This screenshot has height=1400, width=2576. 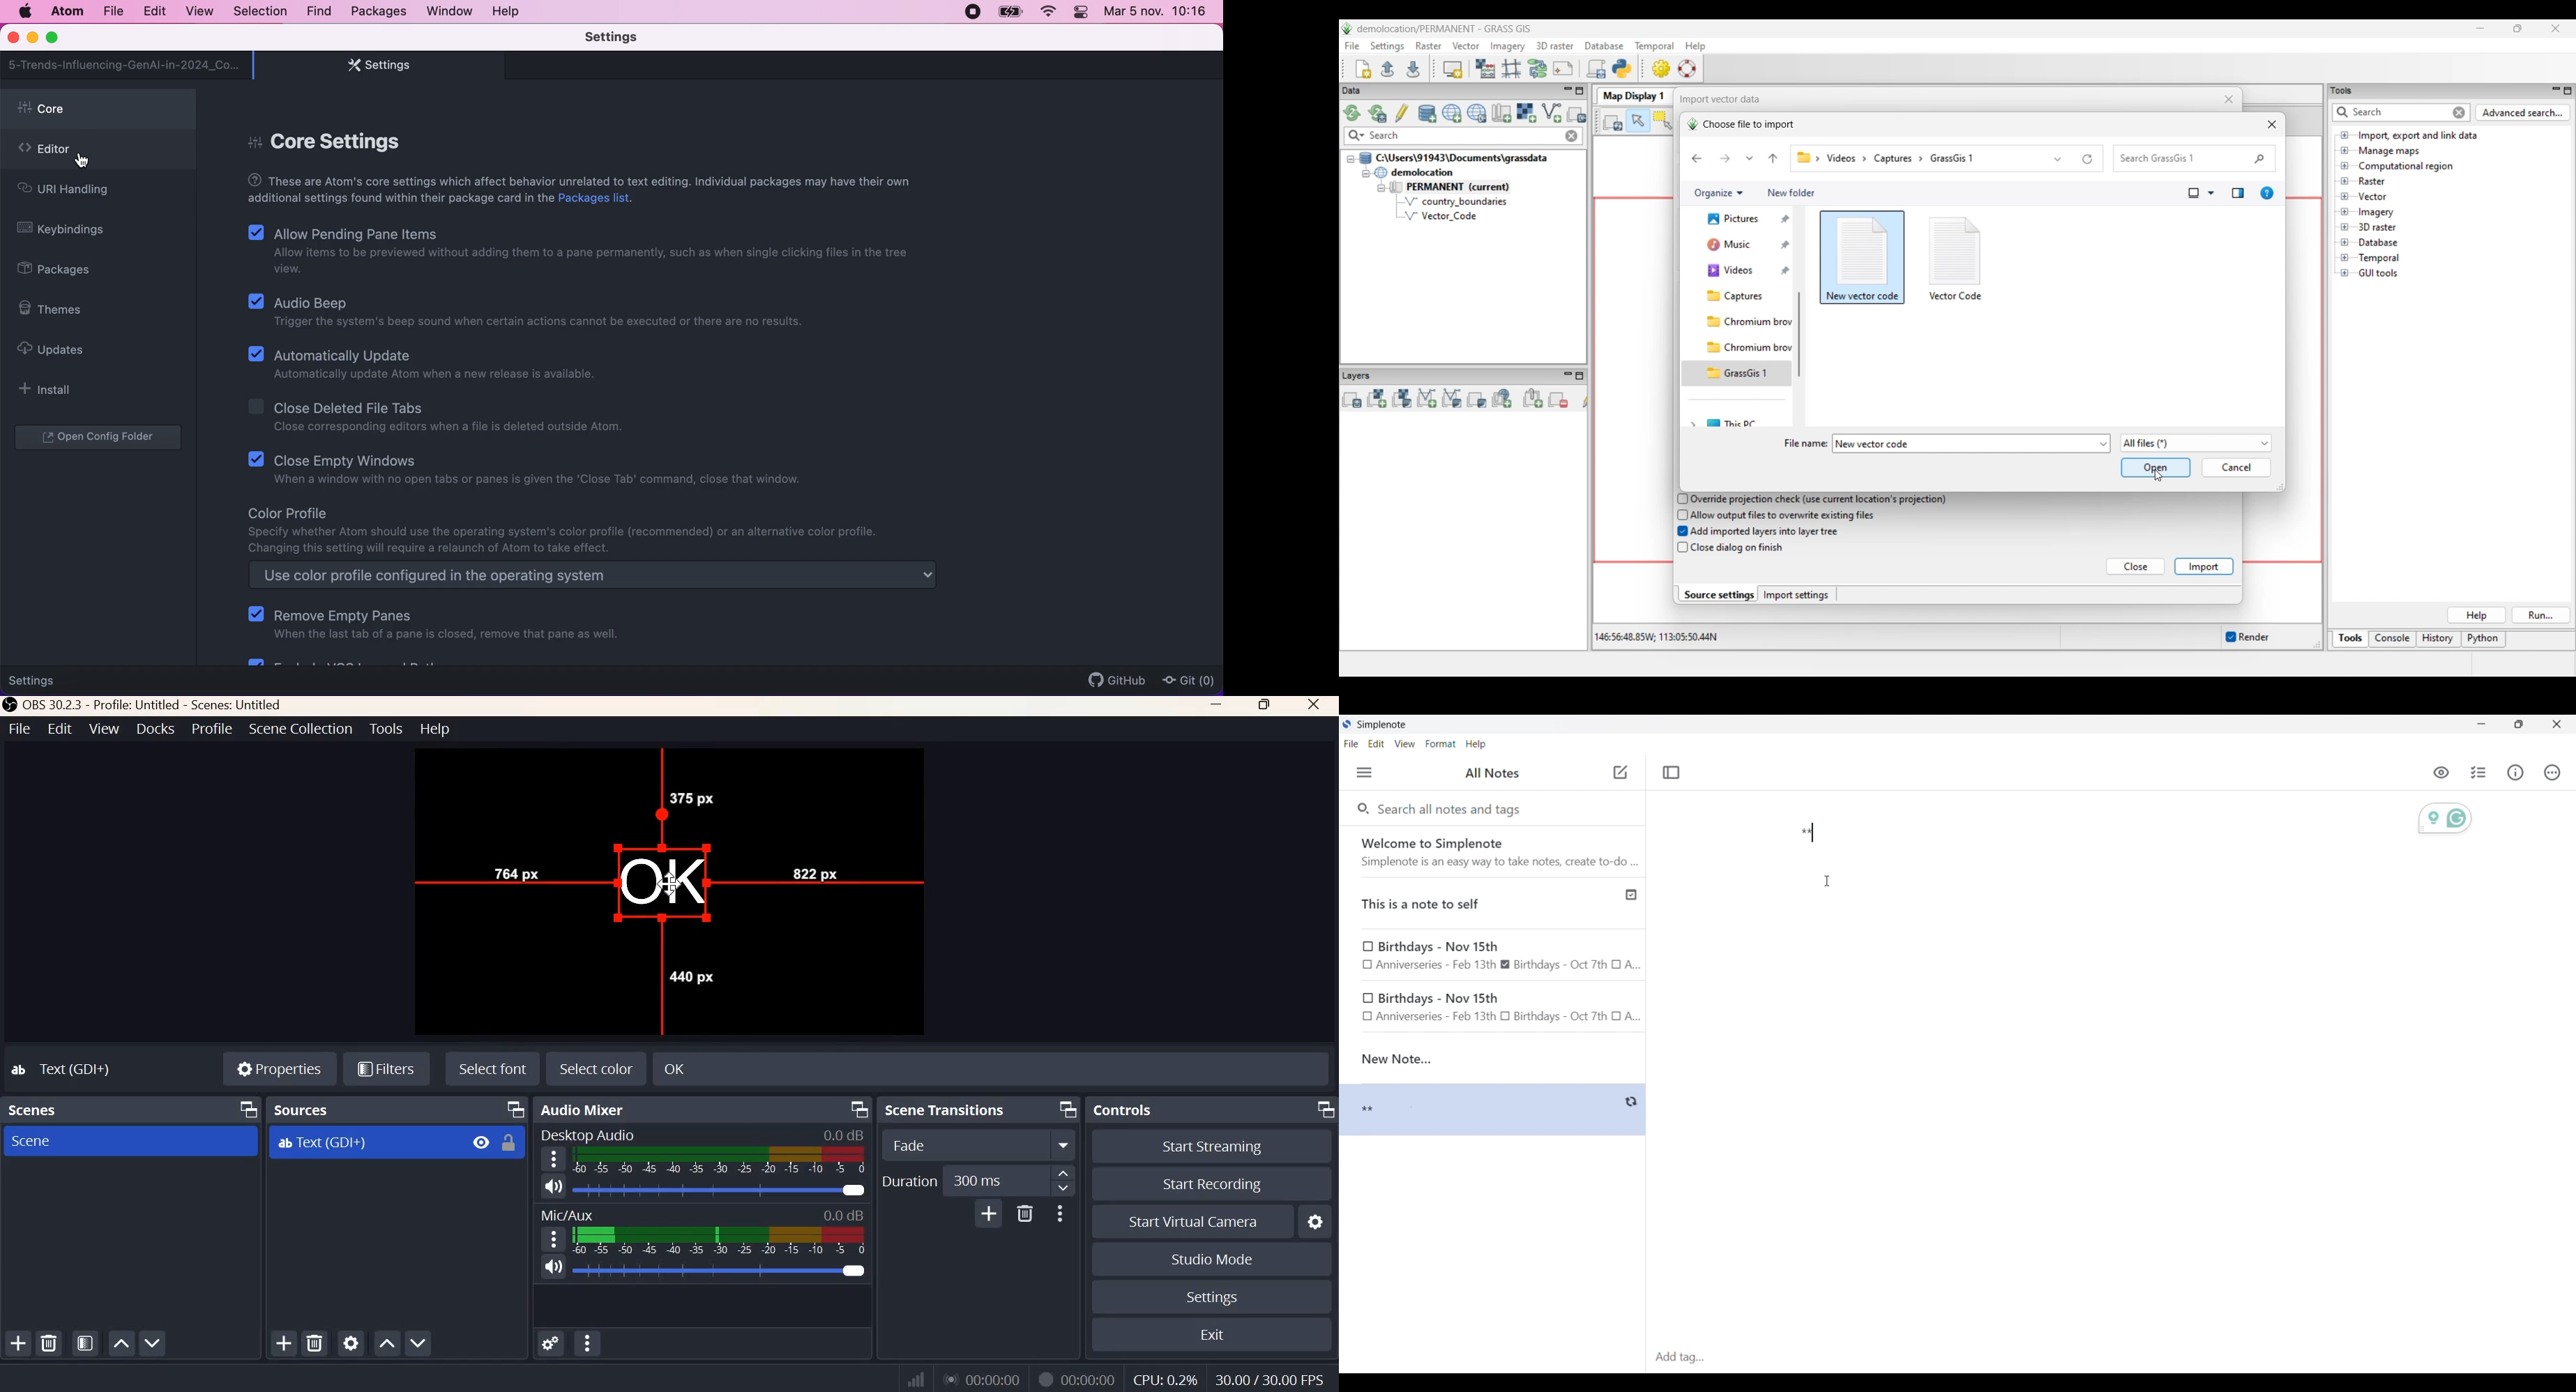 I want to click on Audio Slider, so click(x=720, y=1190).